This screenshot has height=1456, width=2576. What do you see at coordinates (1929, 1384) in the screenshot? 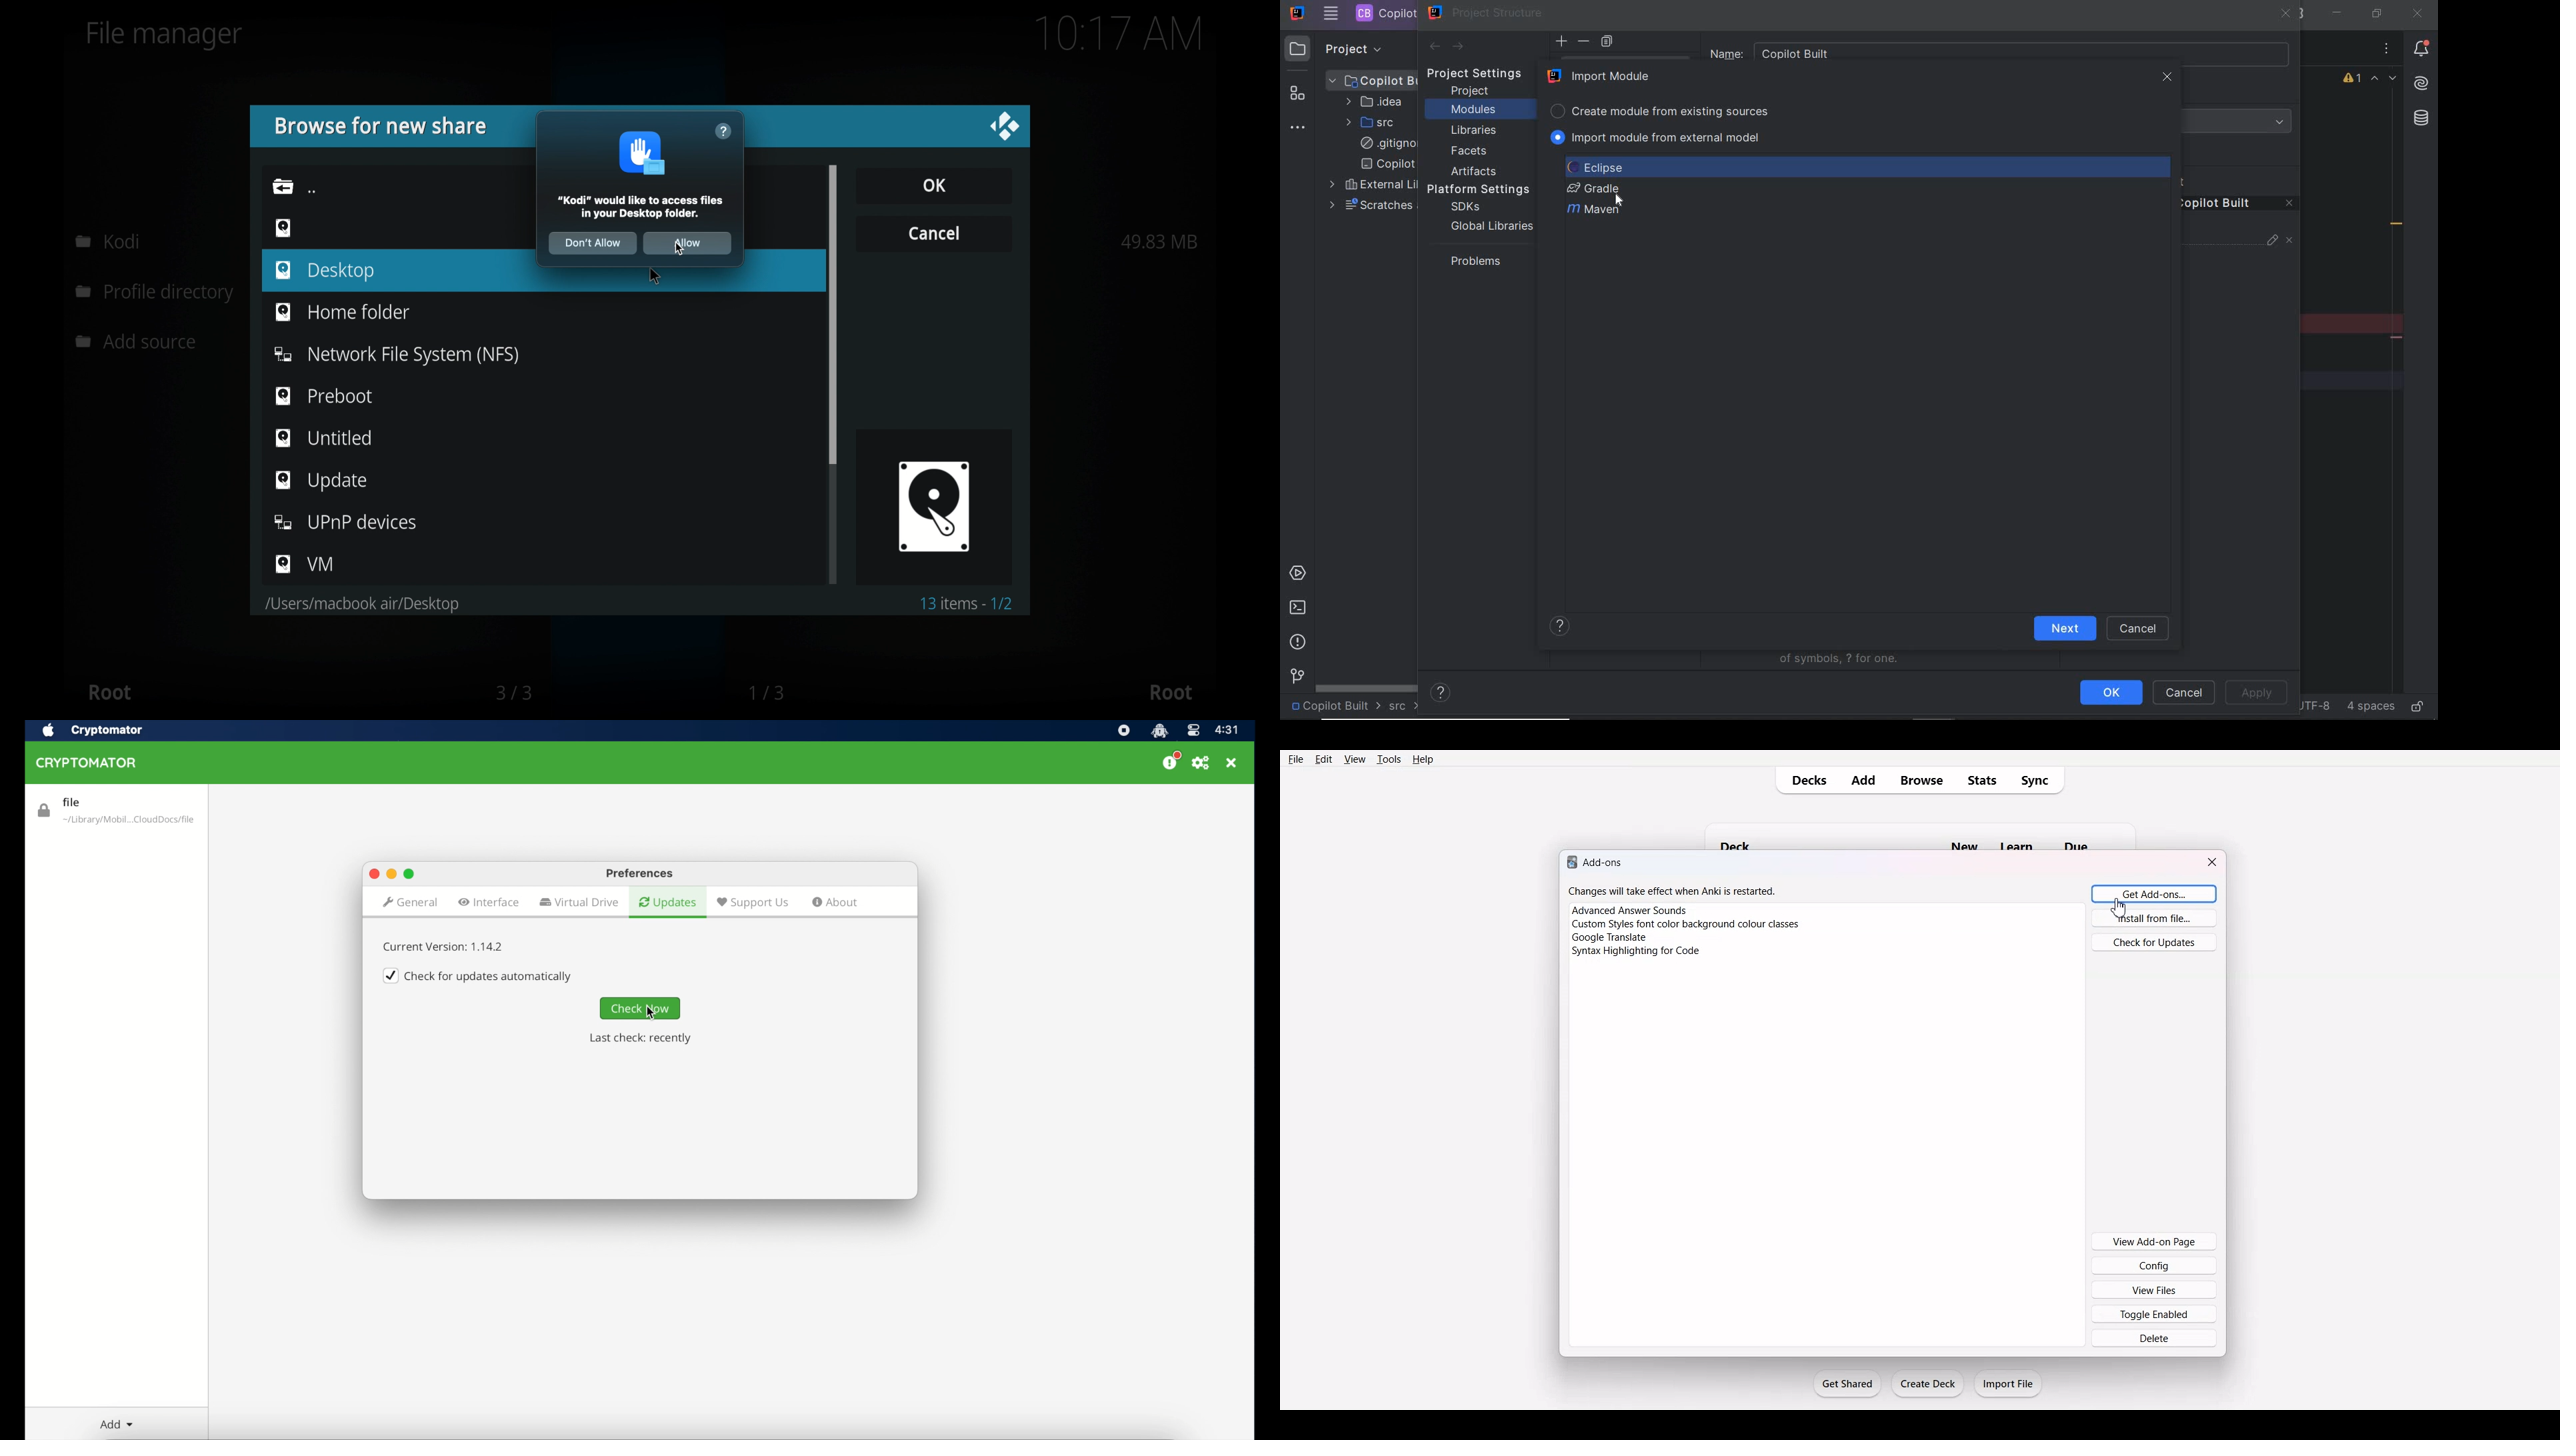
I see `Create Deck` at bounding box center [1929, 1384].